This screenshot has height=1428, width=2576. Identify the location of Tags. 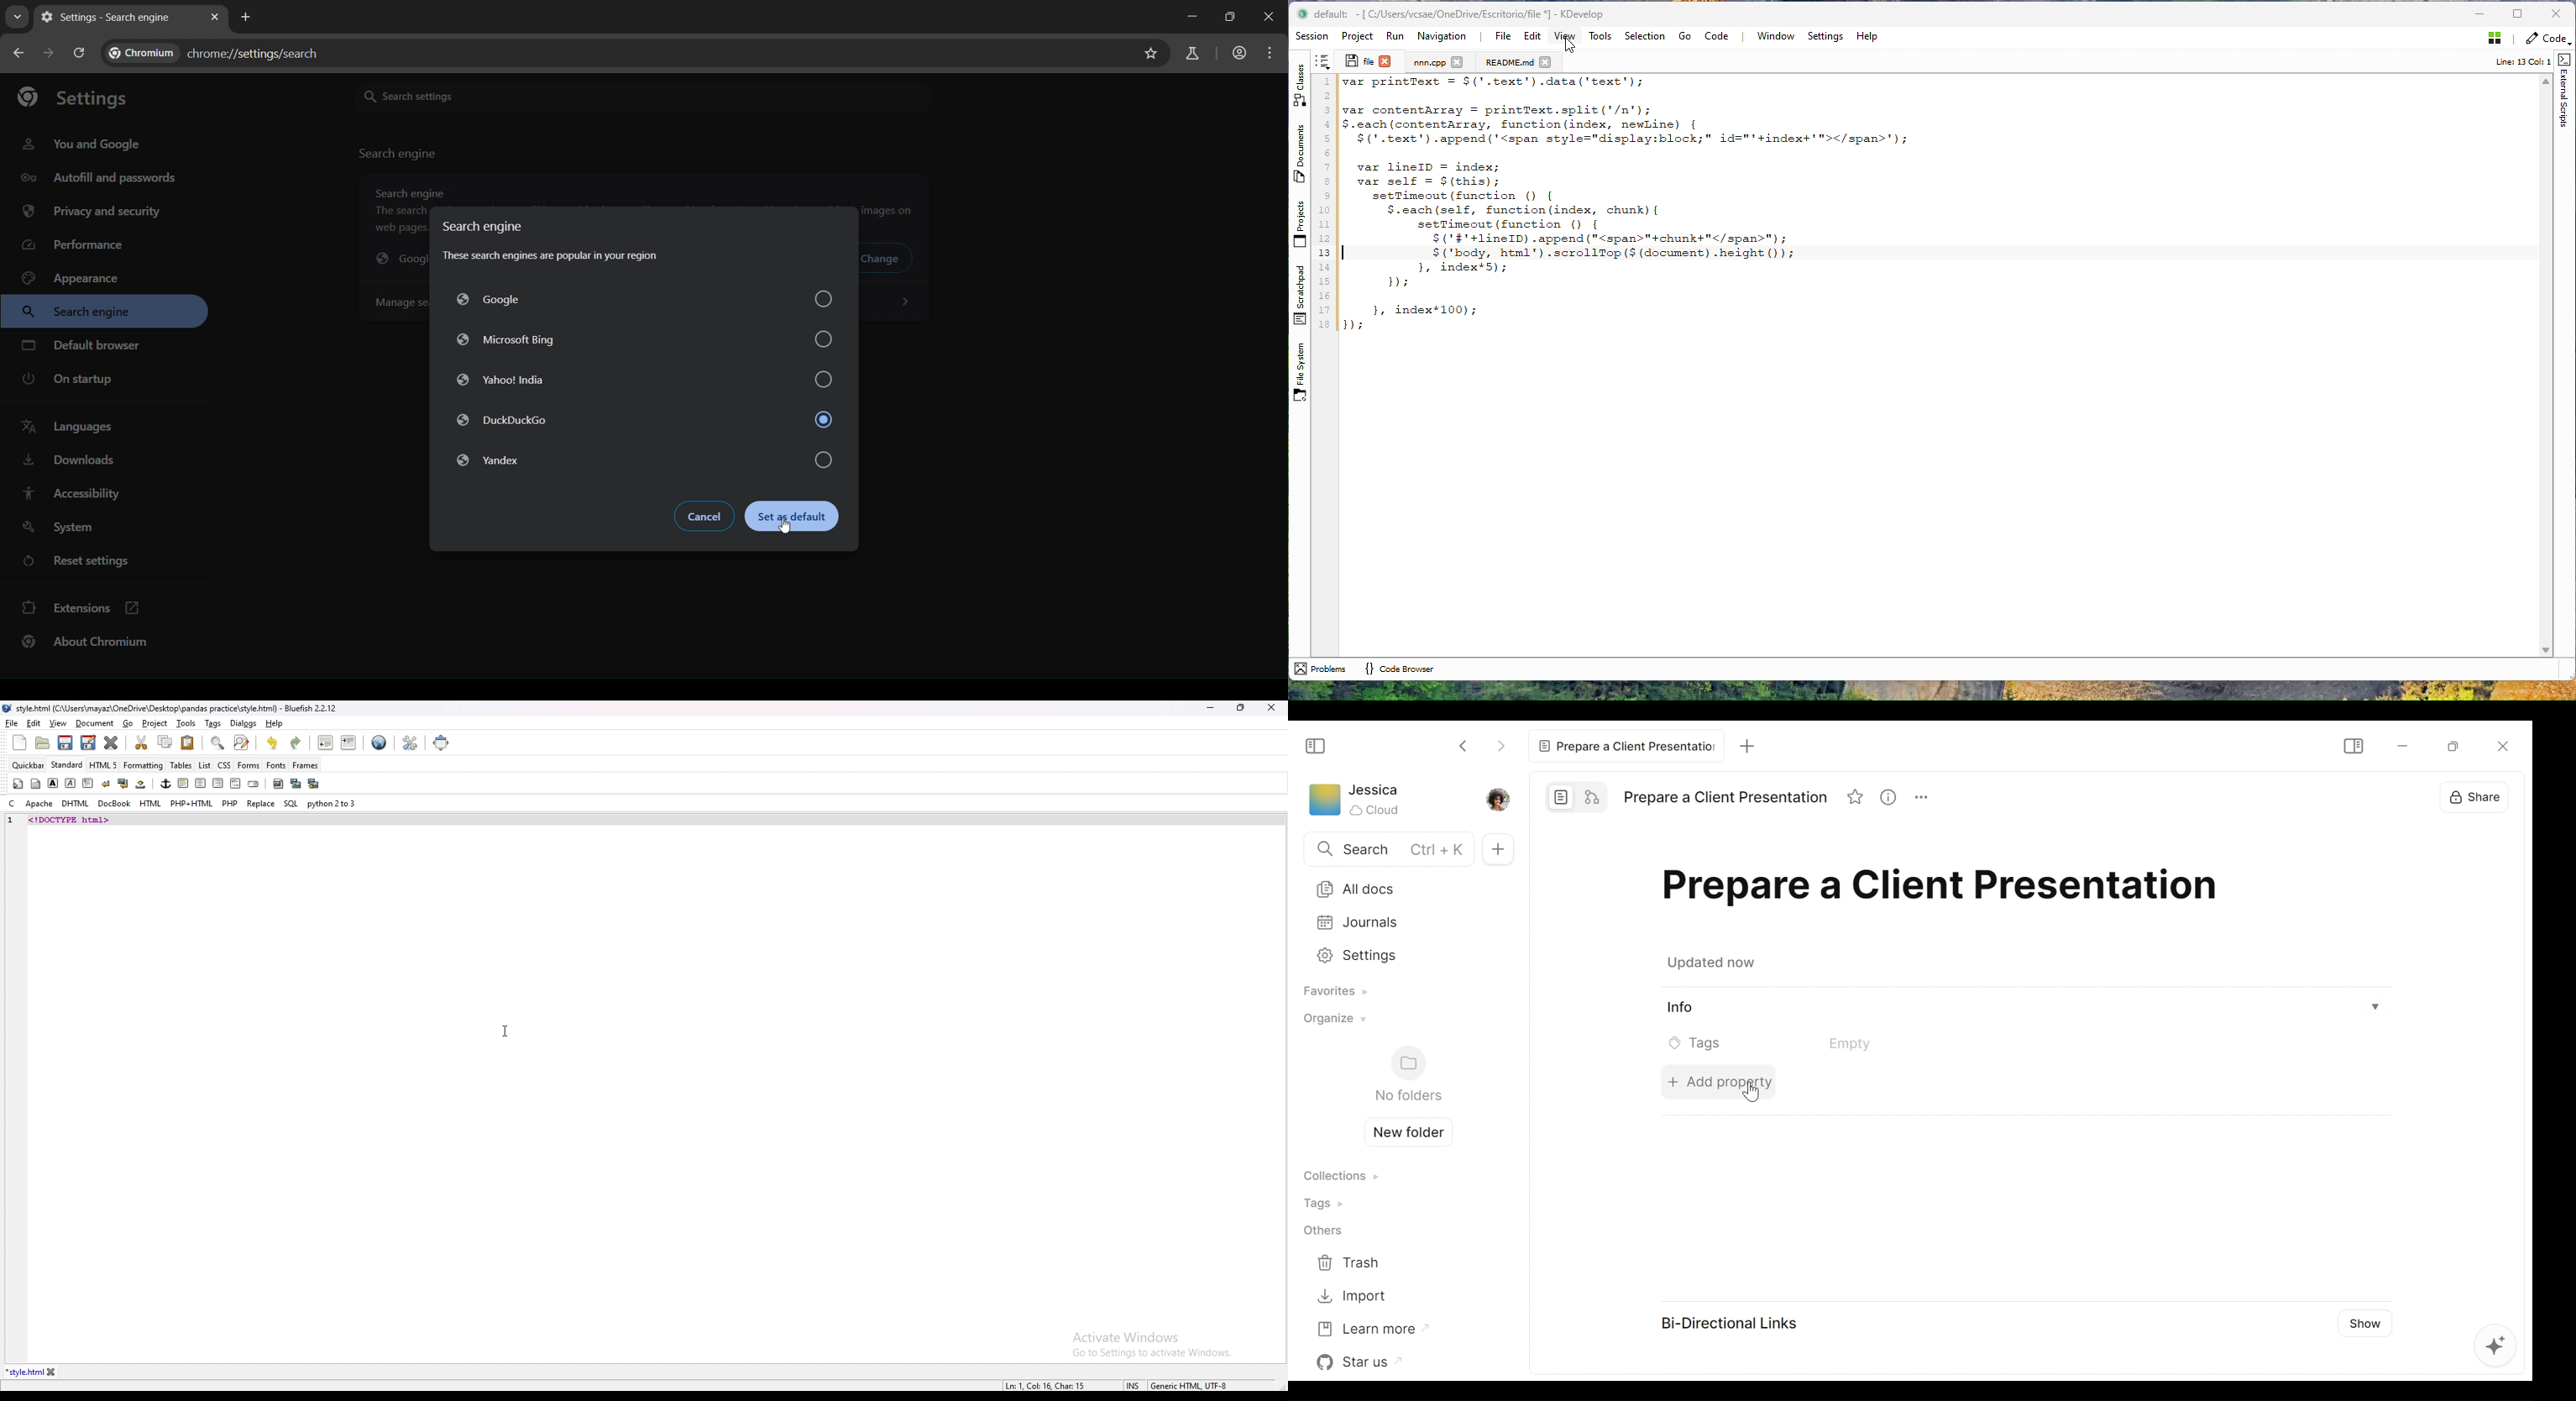
(1789, 1043).